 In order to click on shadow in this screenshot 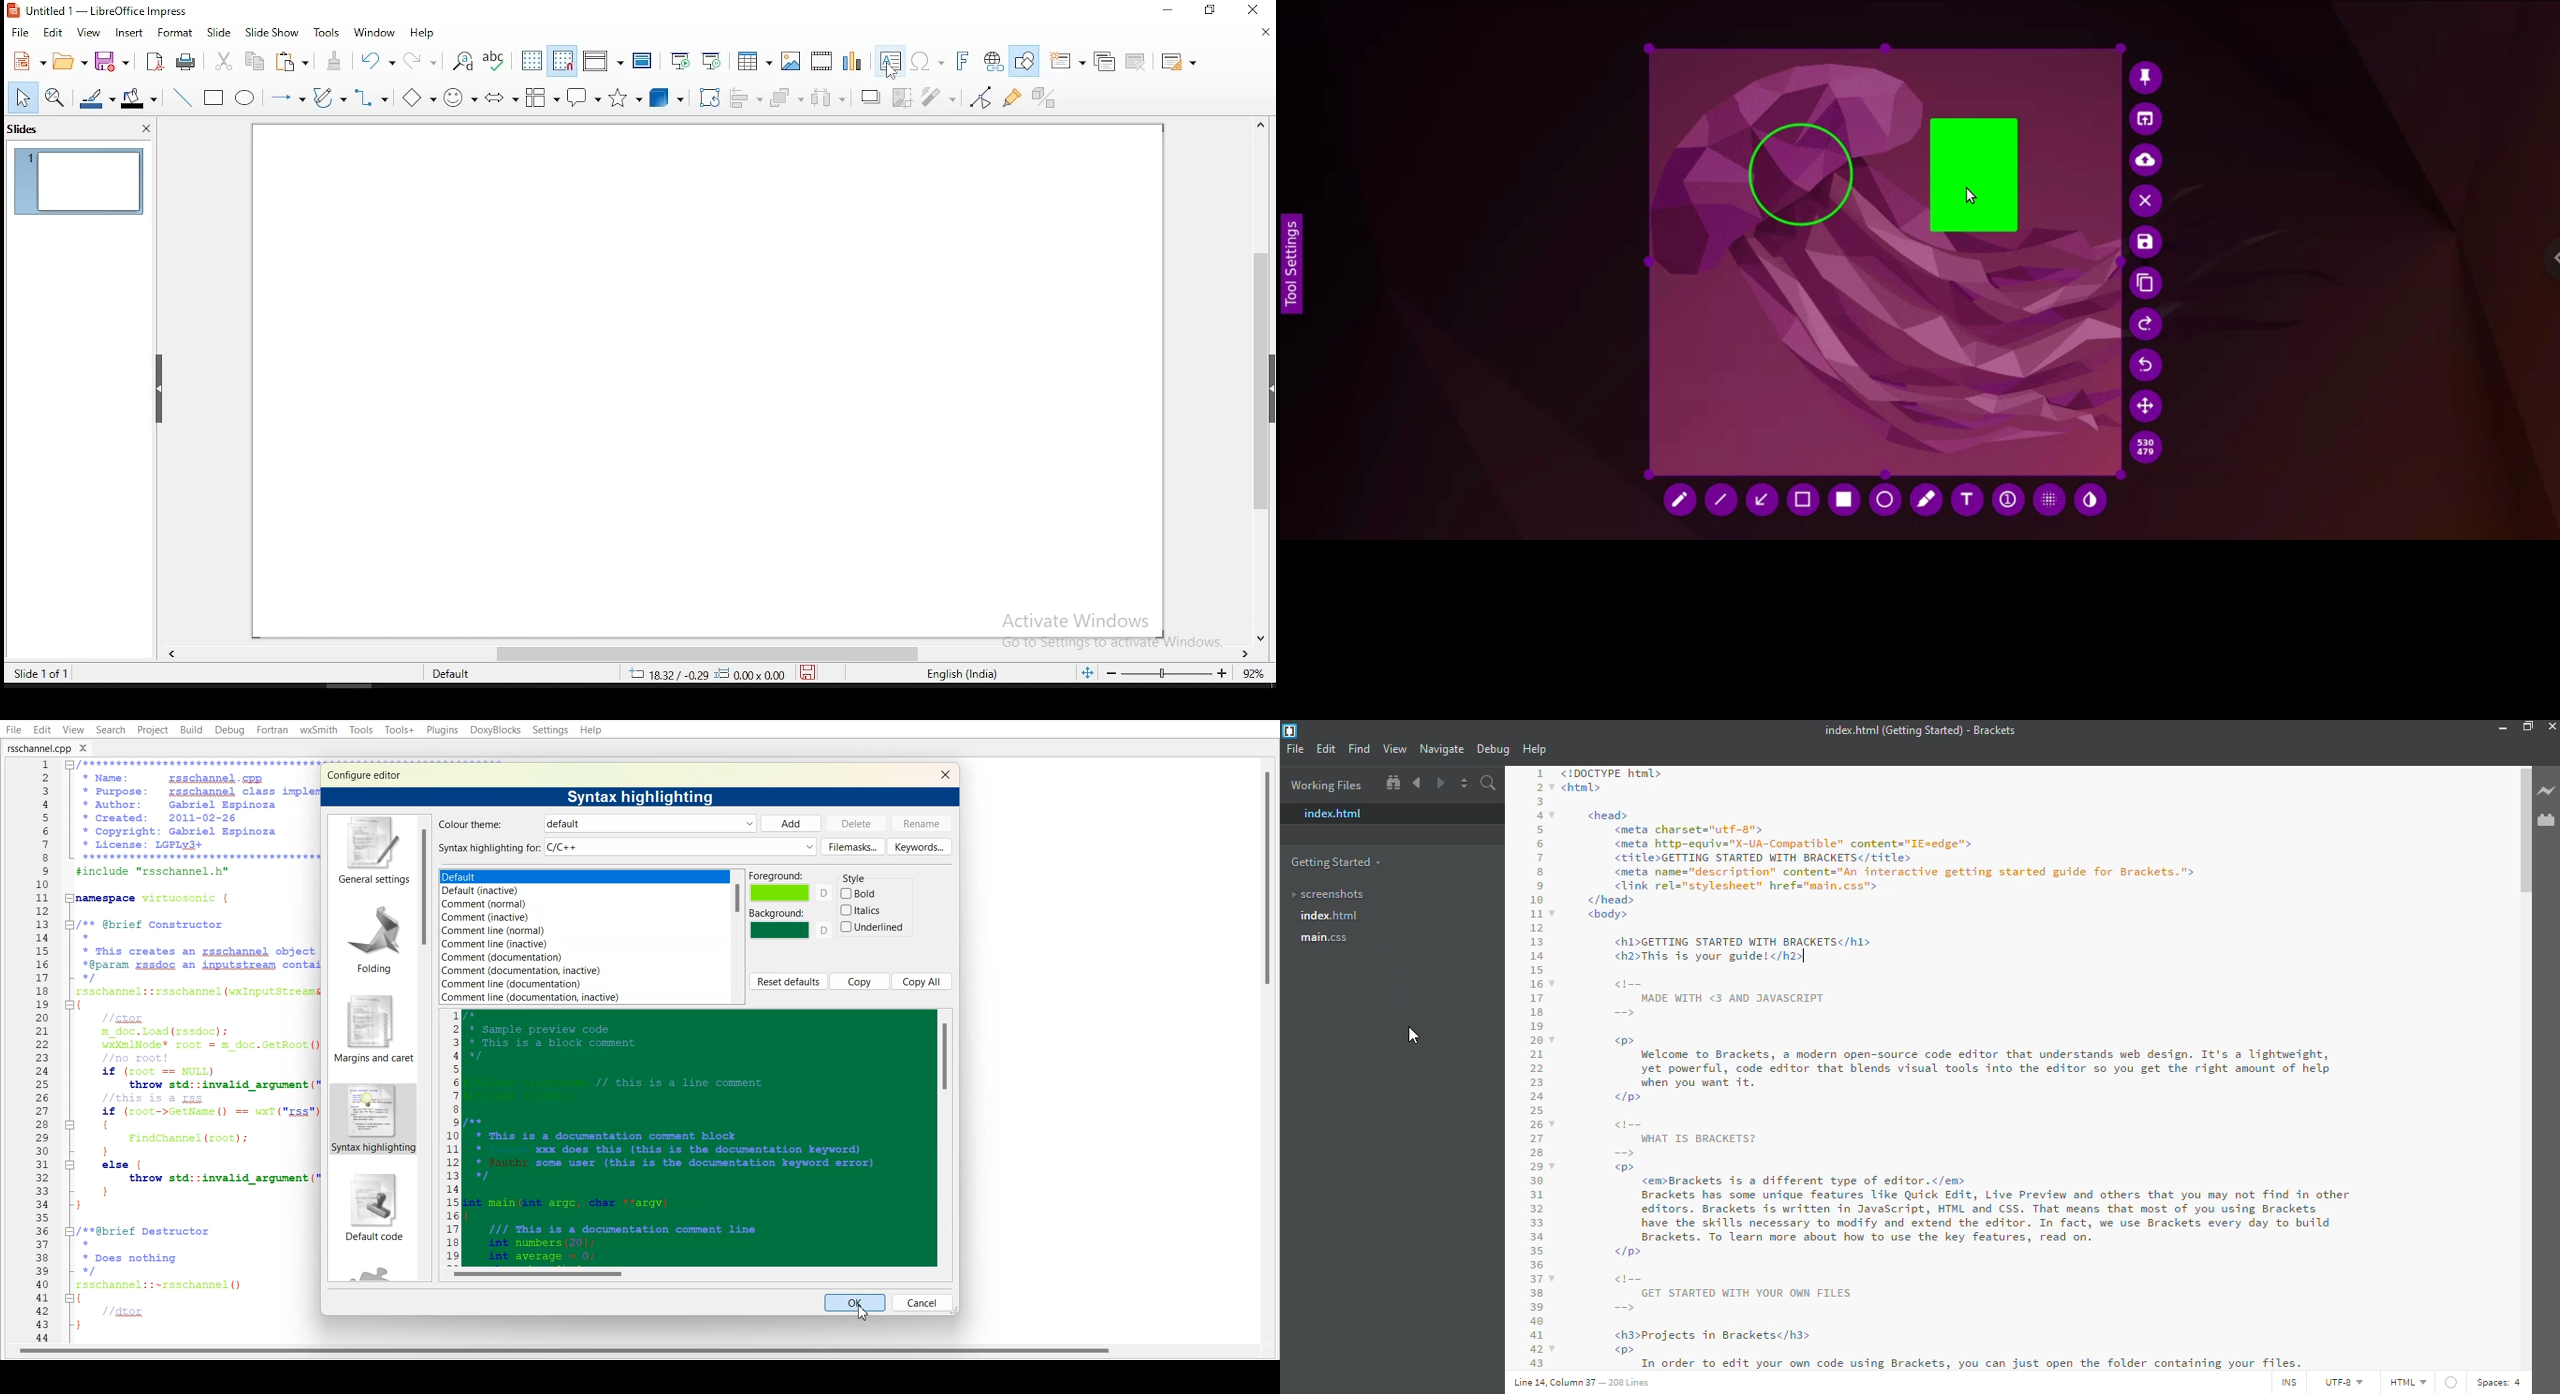, I will do `click(871, 96)`.